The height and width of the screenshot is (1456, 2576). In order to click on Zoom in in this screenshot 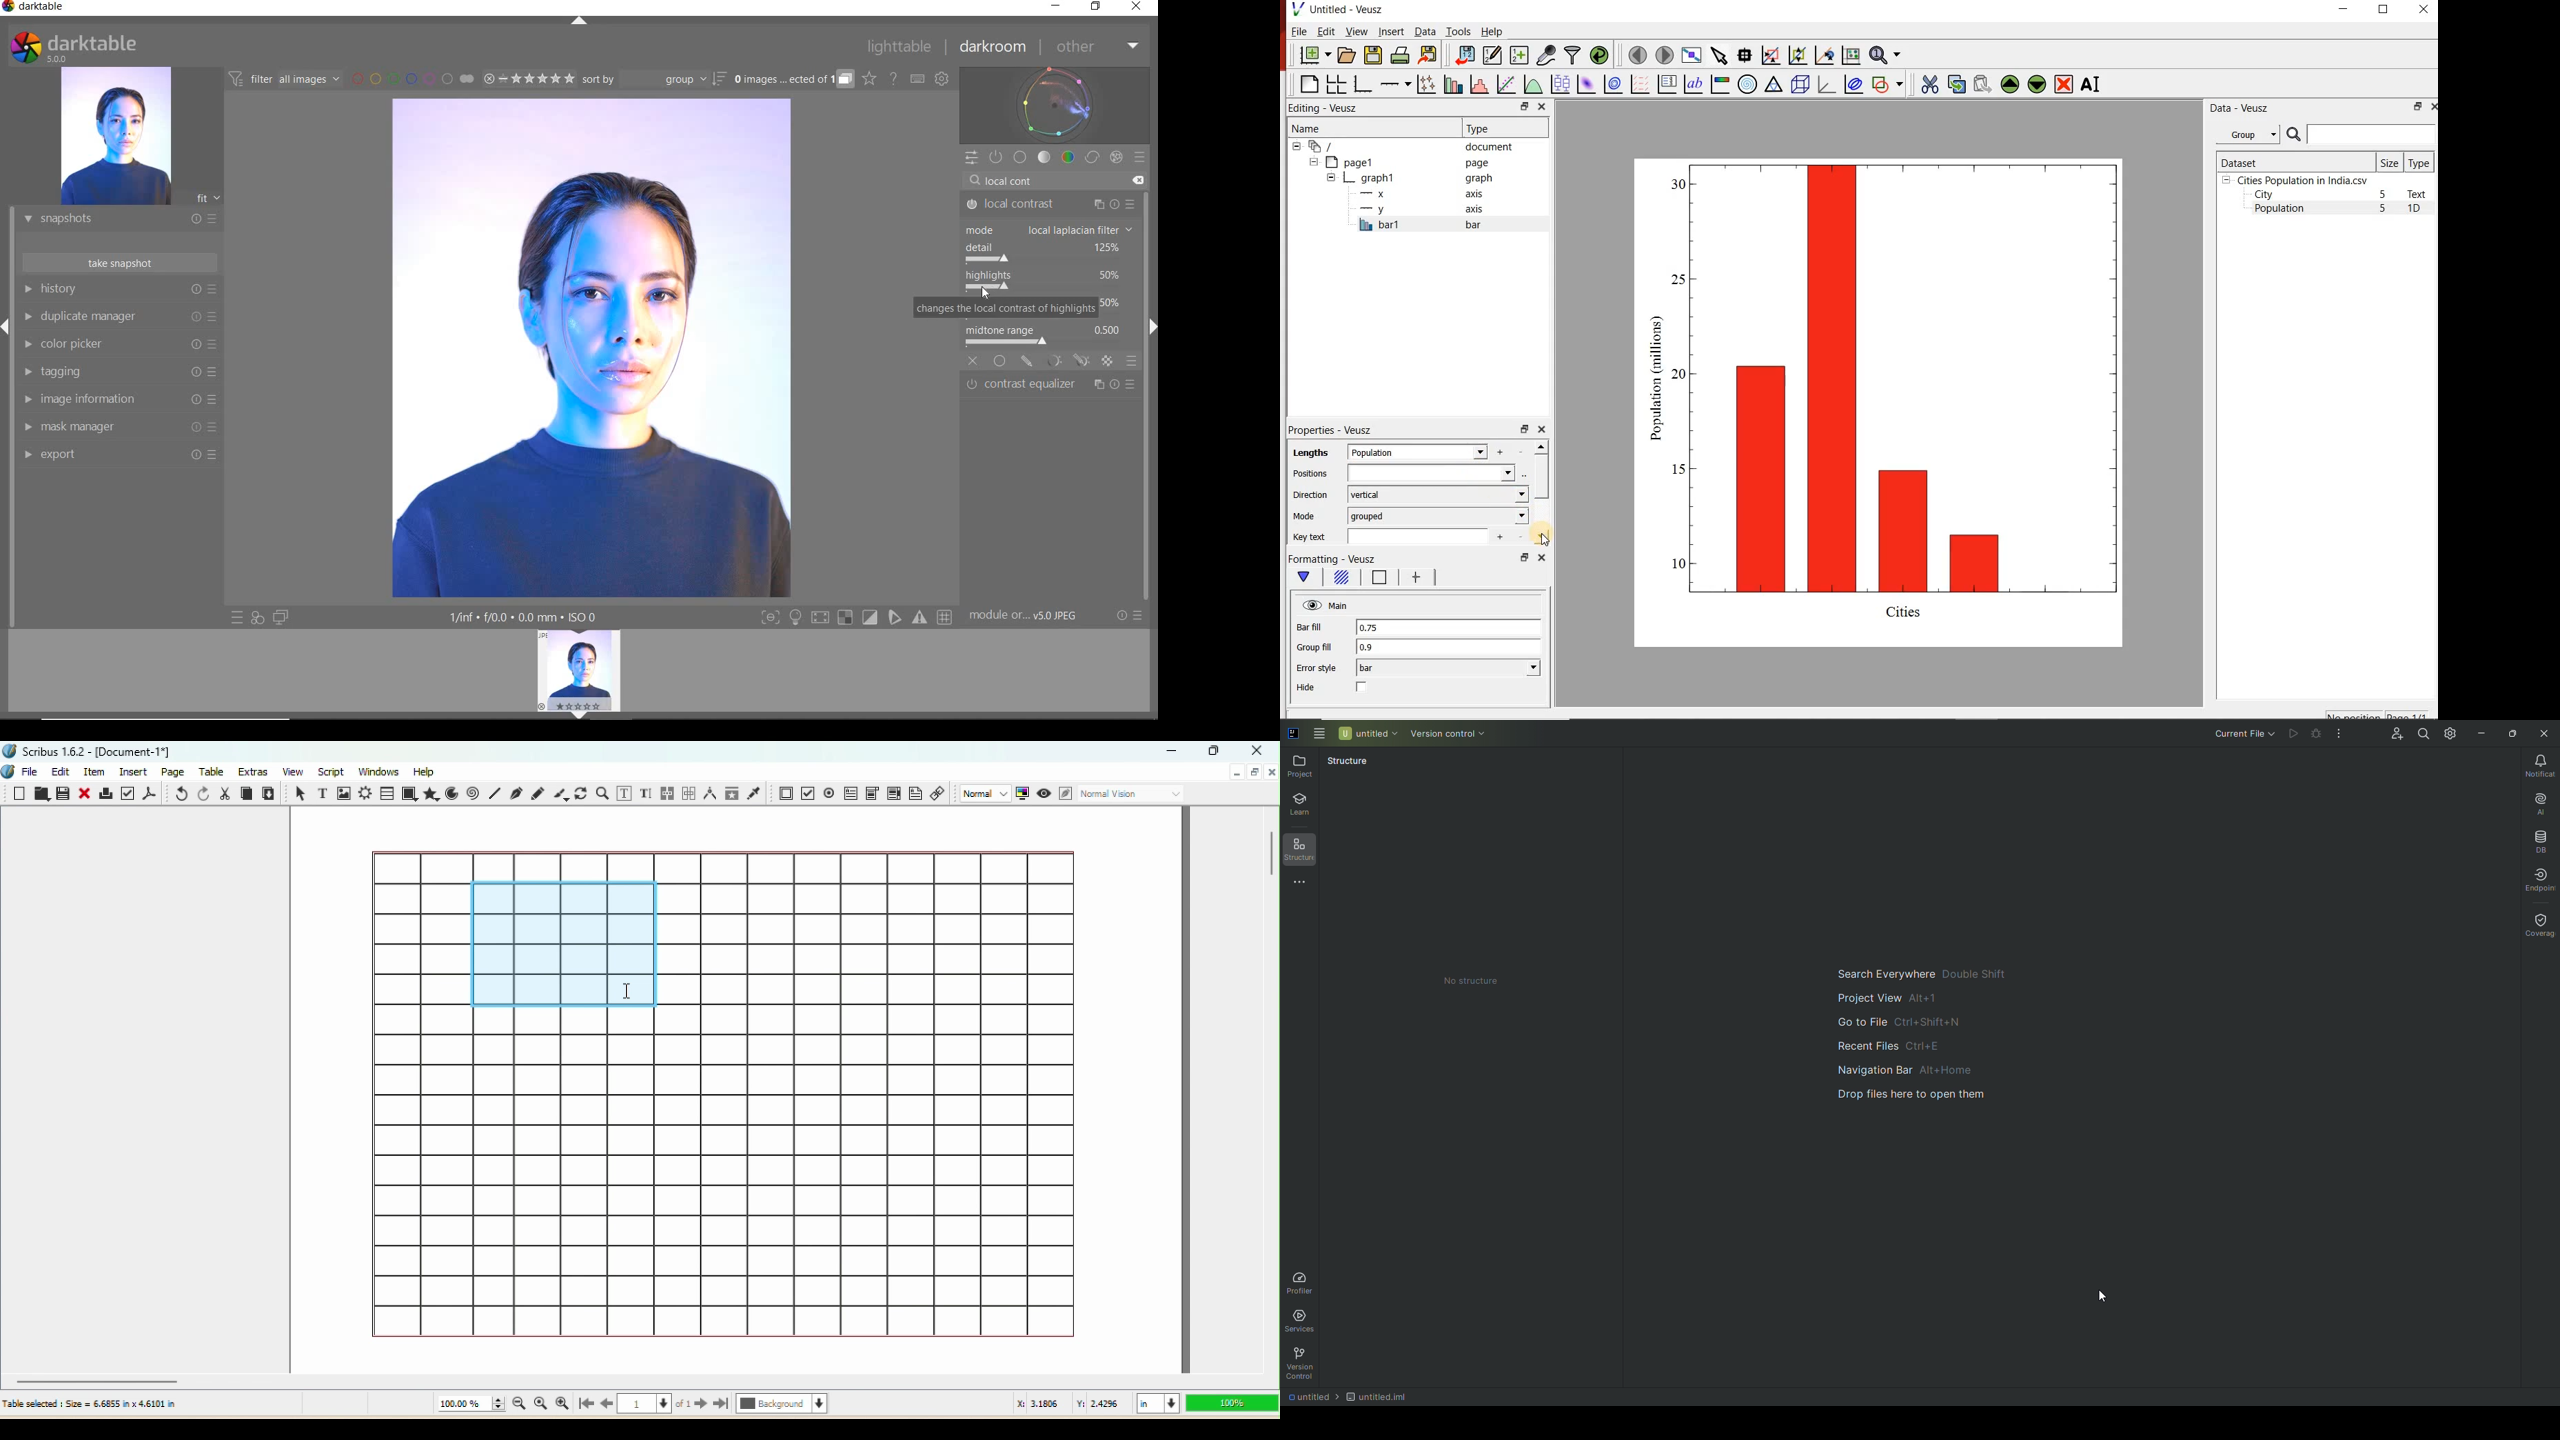, I will do `click(562, 1404)`.